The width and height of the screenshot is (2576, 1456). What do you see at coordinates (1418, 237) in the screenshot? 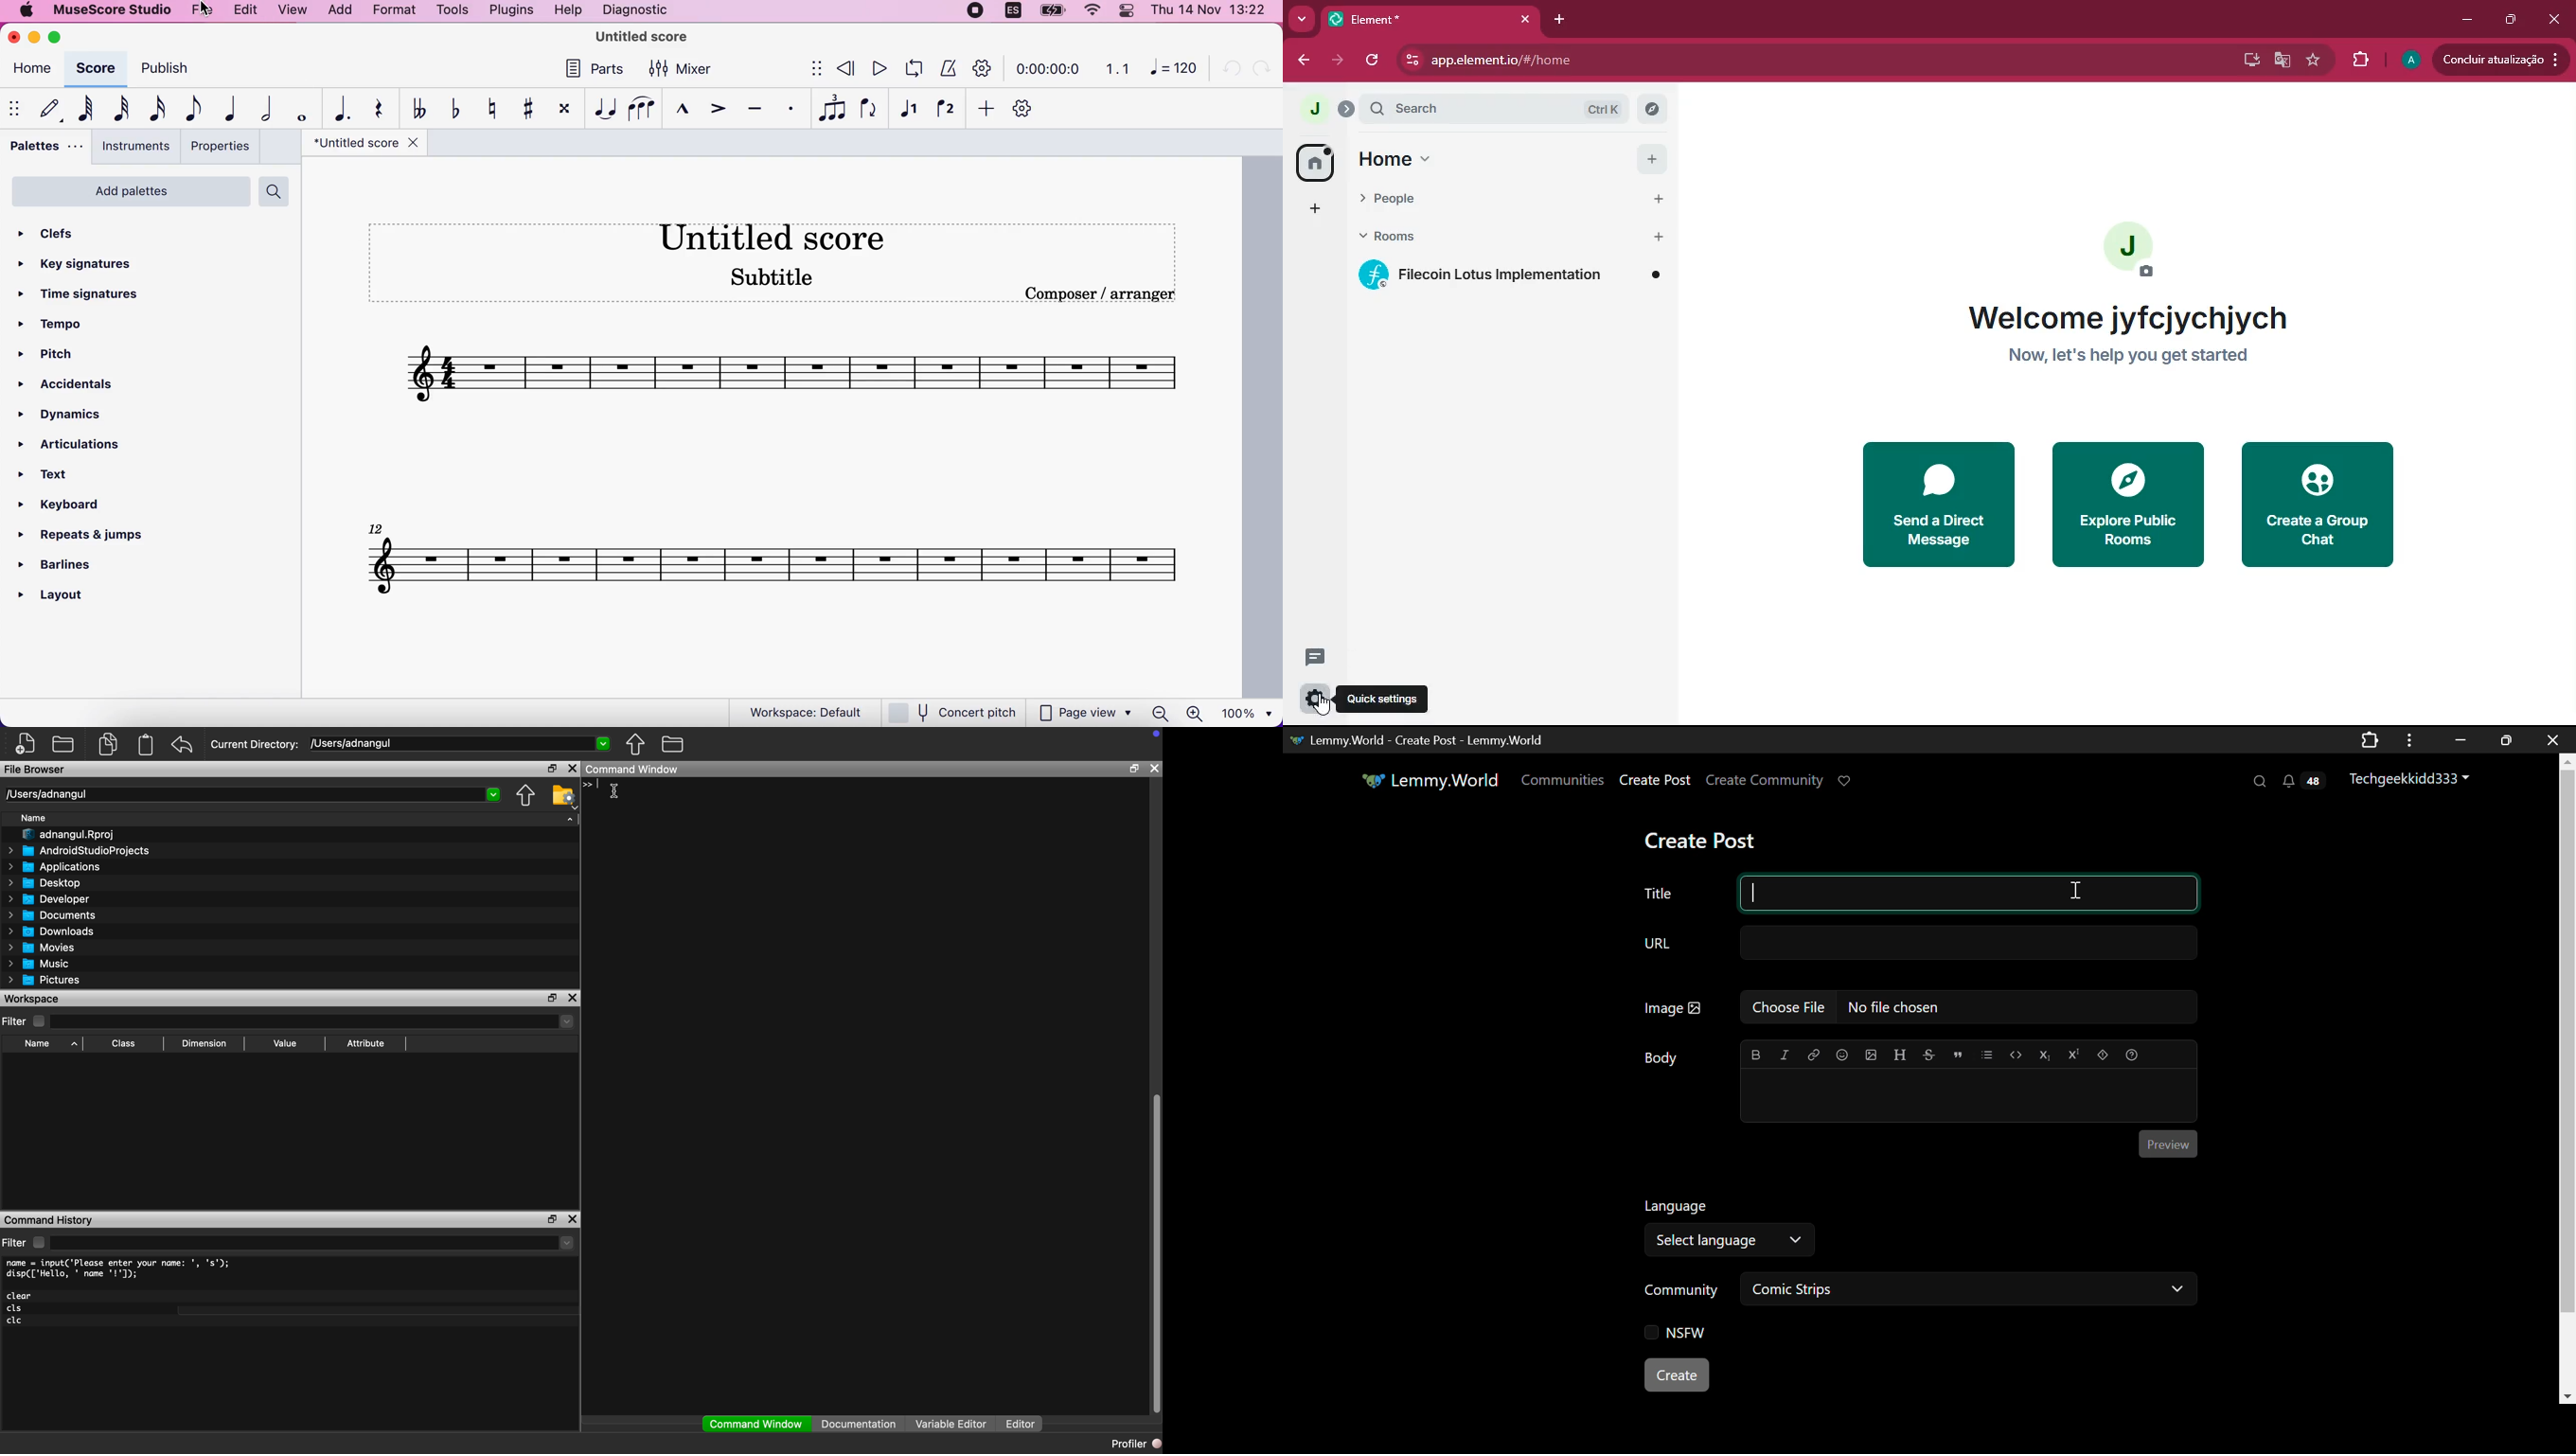
I see `rooms` at bounding box center [1418, 237].